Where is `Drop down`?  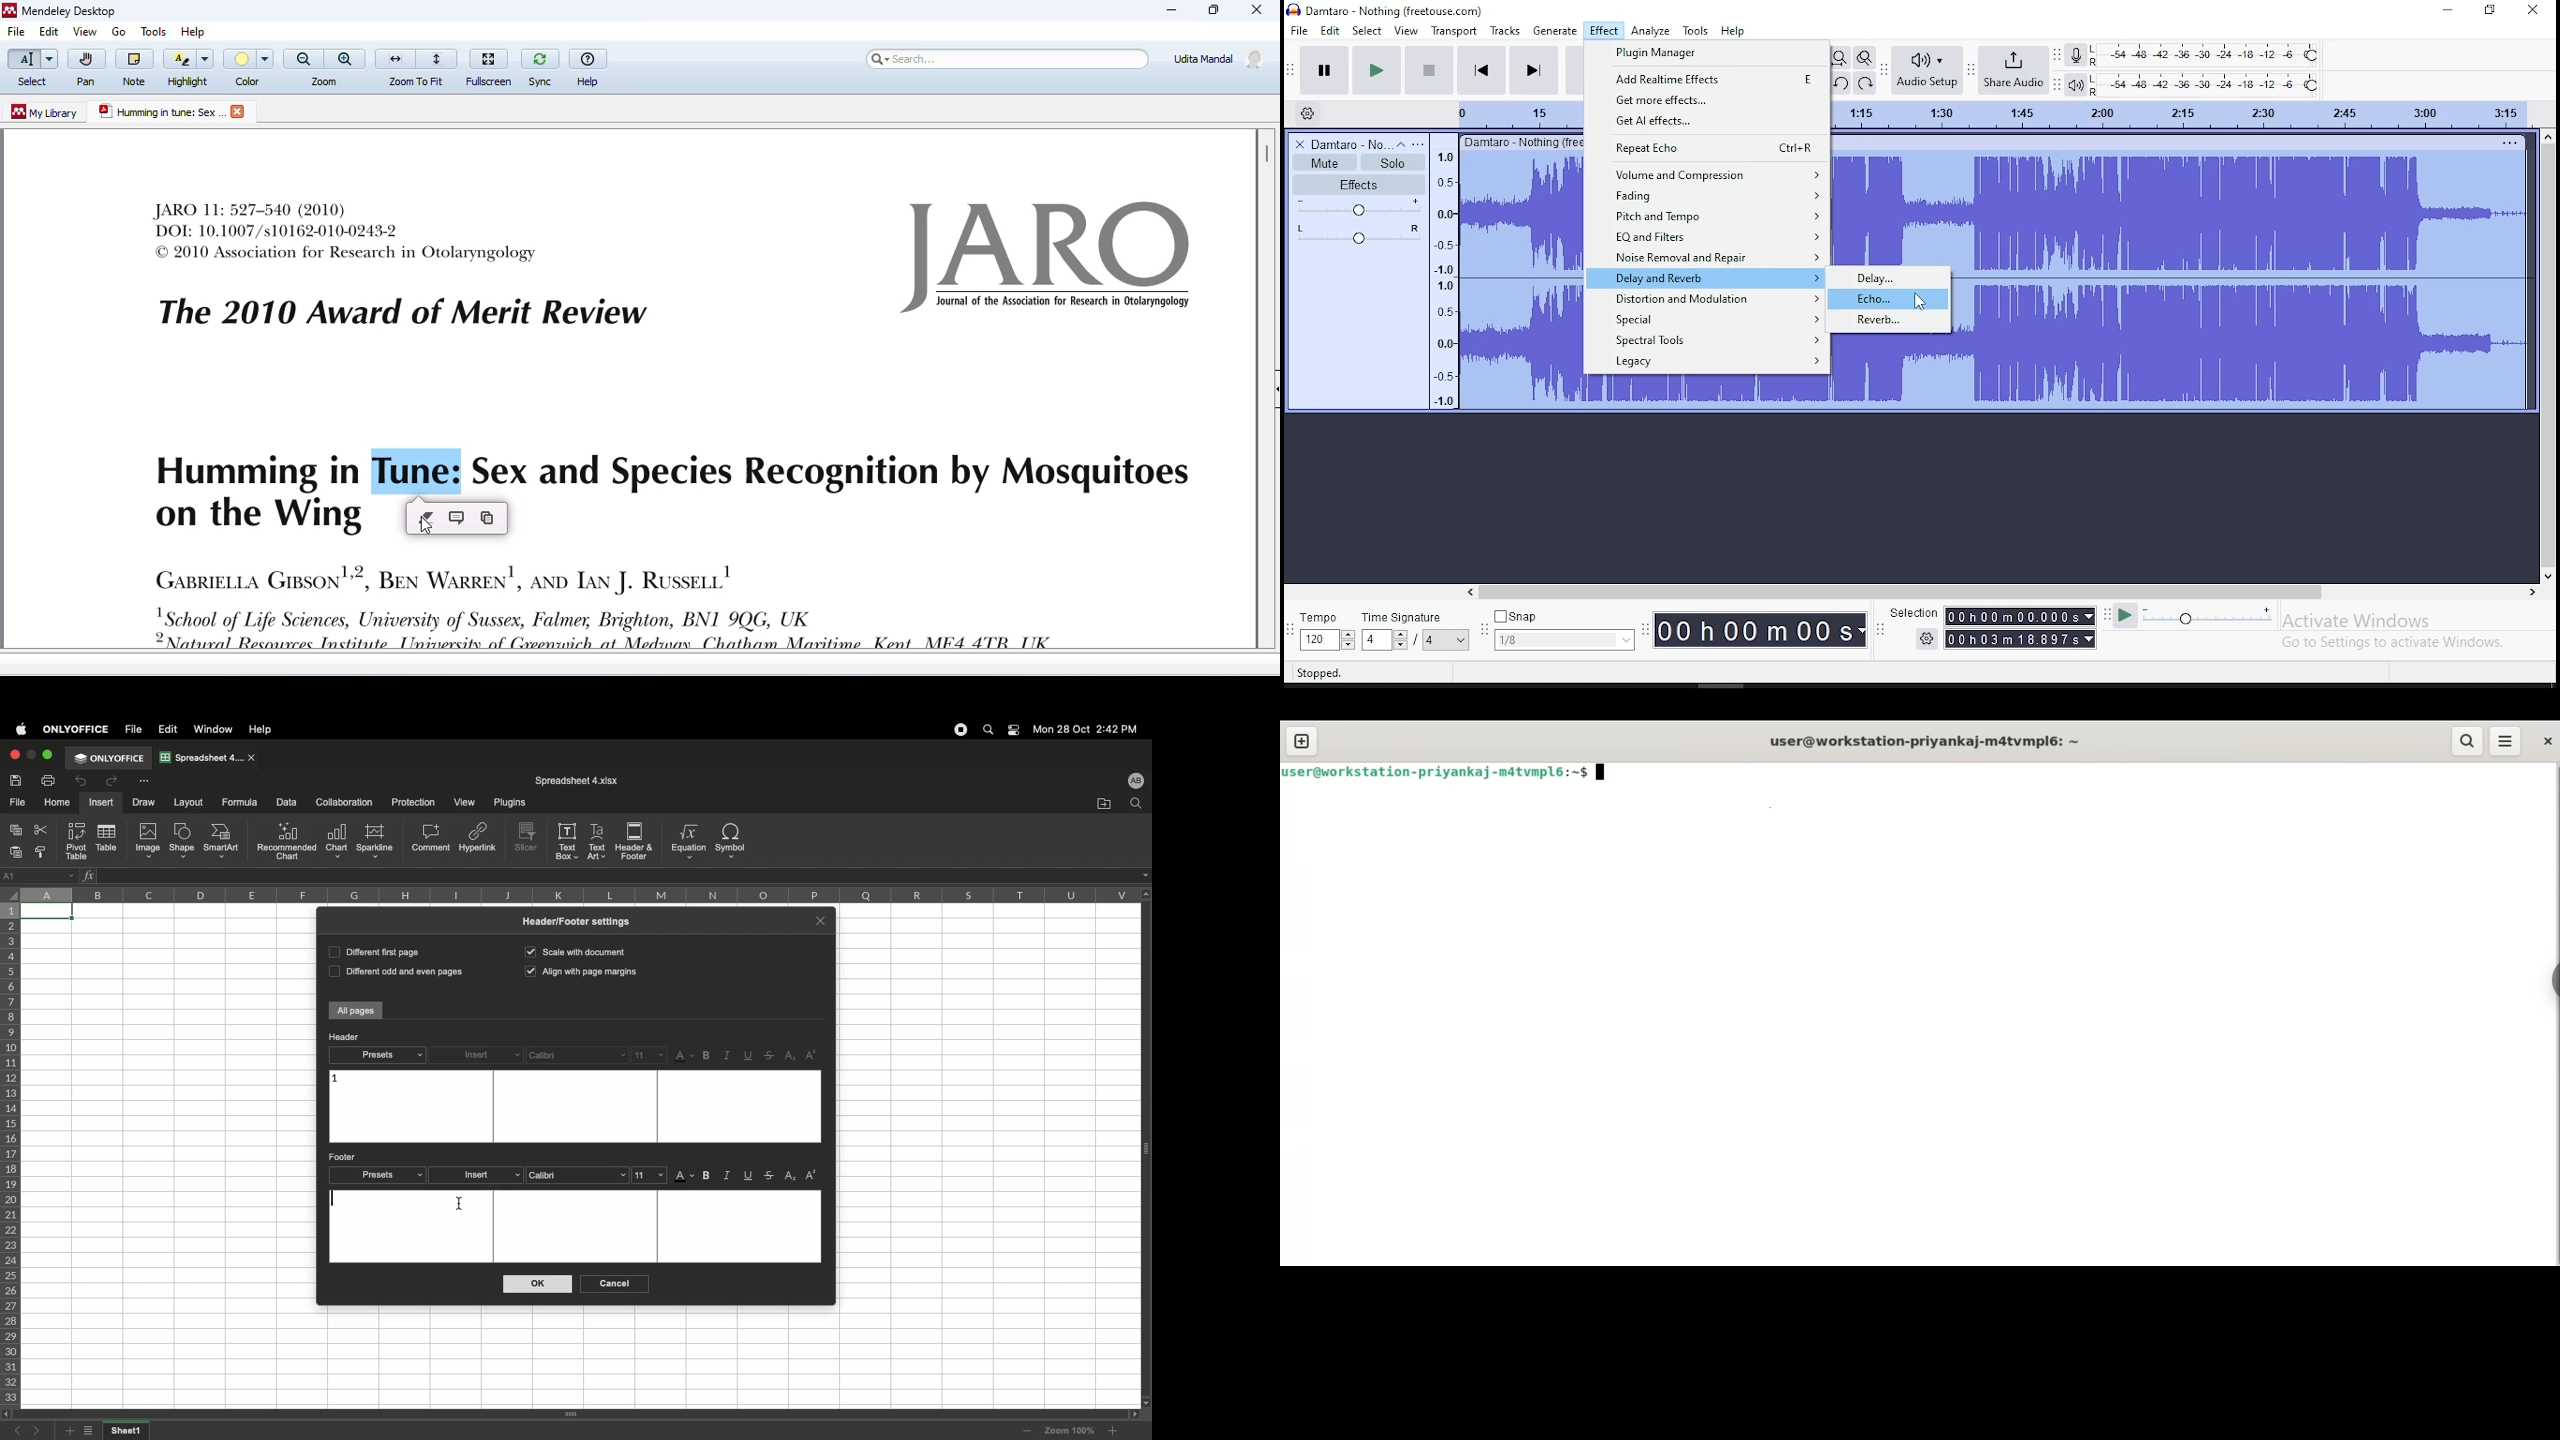 Drop down is located at coordinates (2089, 639).